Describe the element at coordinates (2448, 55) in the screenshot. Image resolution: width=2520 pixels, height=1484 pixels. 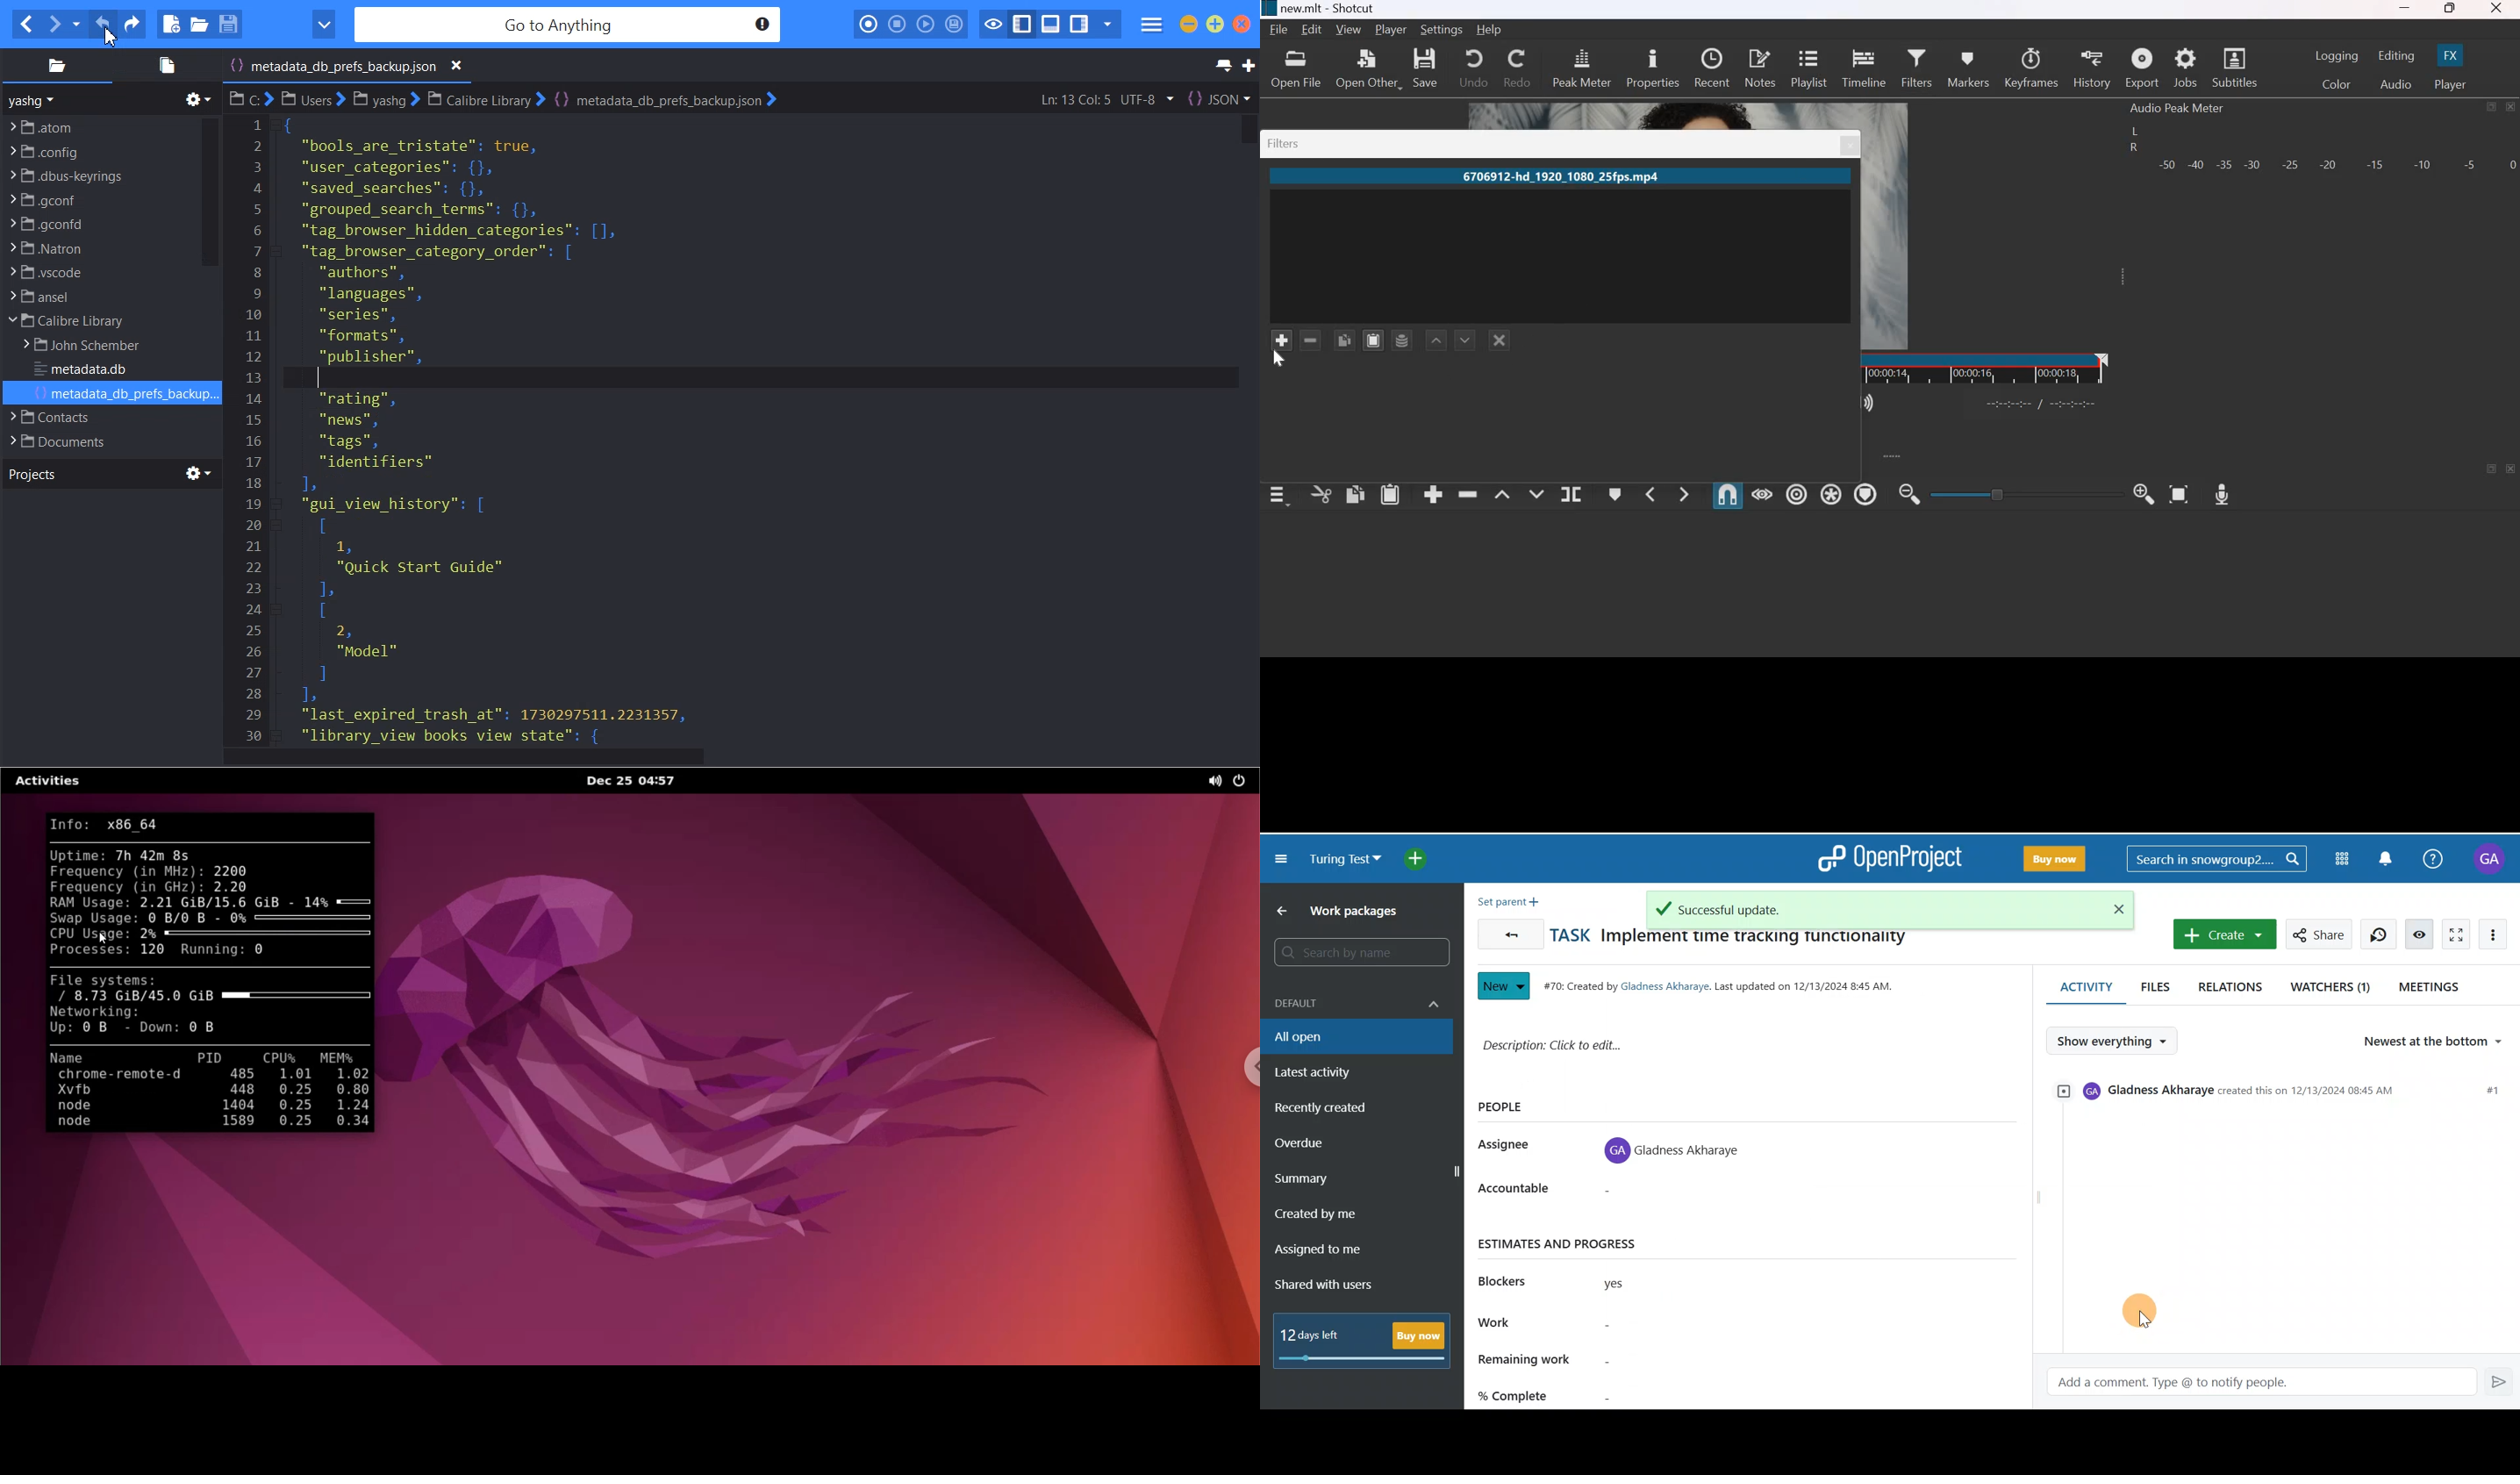
I see `FX` at that location.